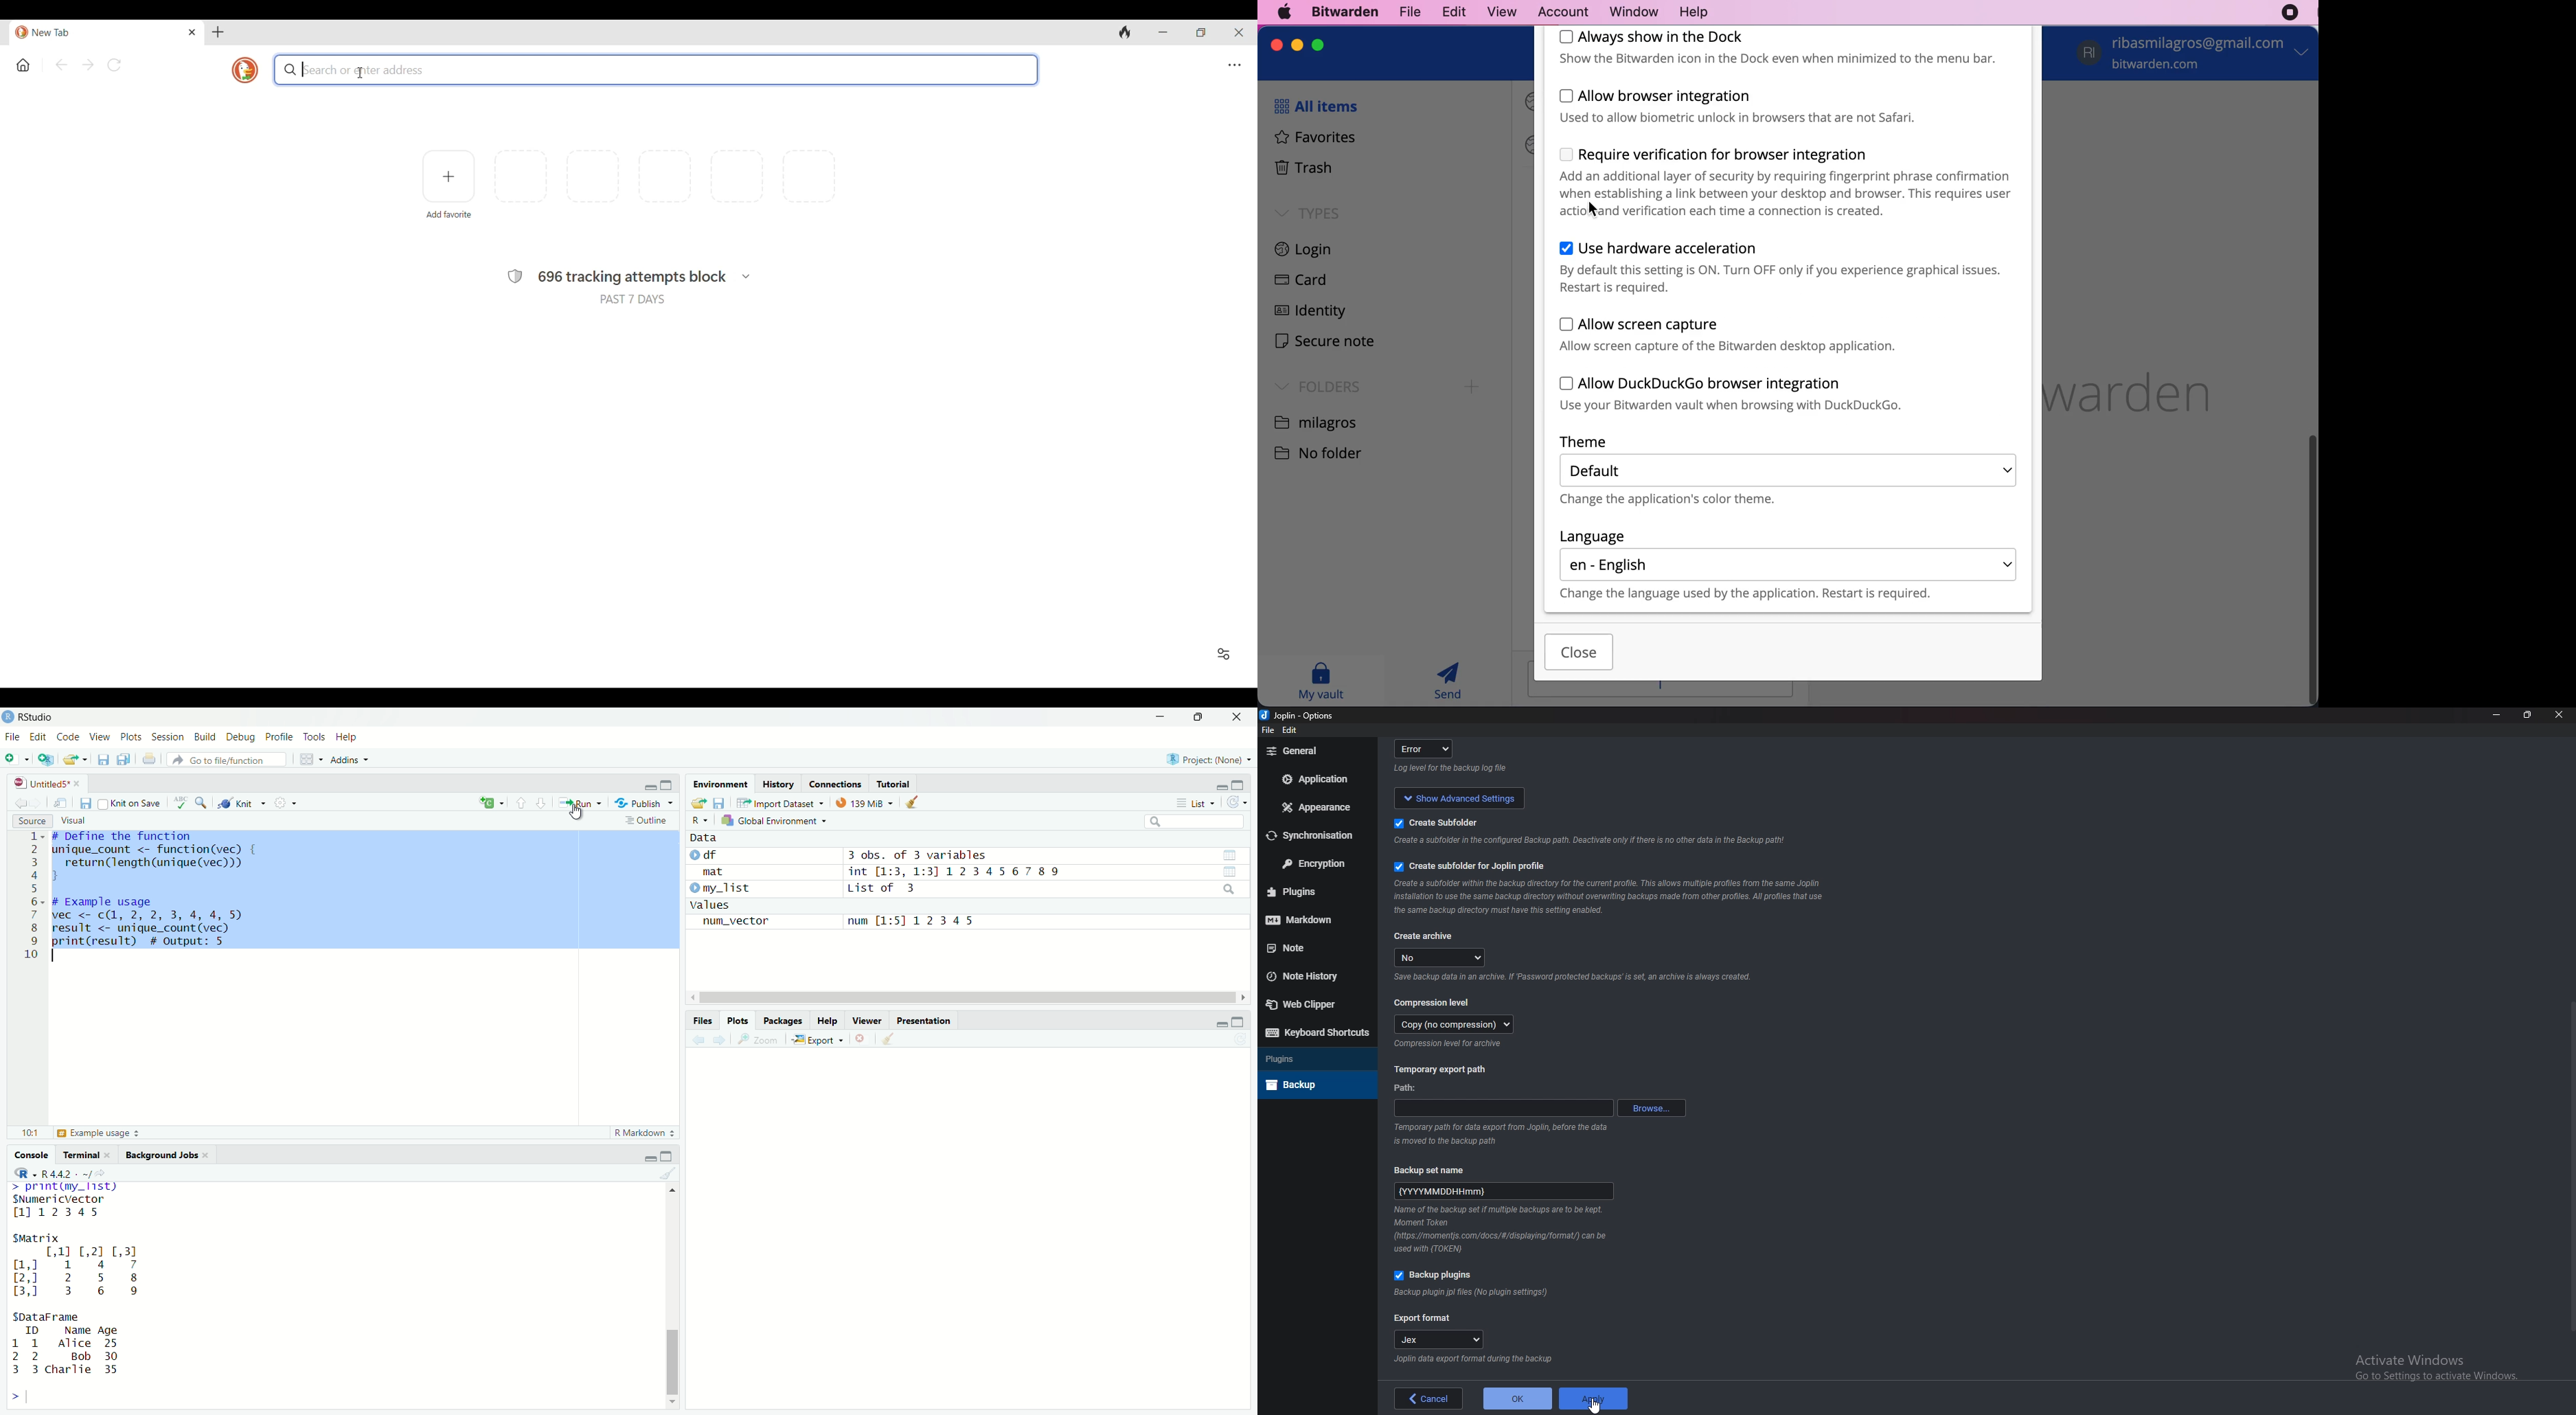 The image size is (2576, 1428). Describe the element at coordinates (724, 1040) in the screenshot. I see `forward` at that location.